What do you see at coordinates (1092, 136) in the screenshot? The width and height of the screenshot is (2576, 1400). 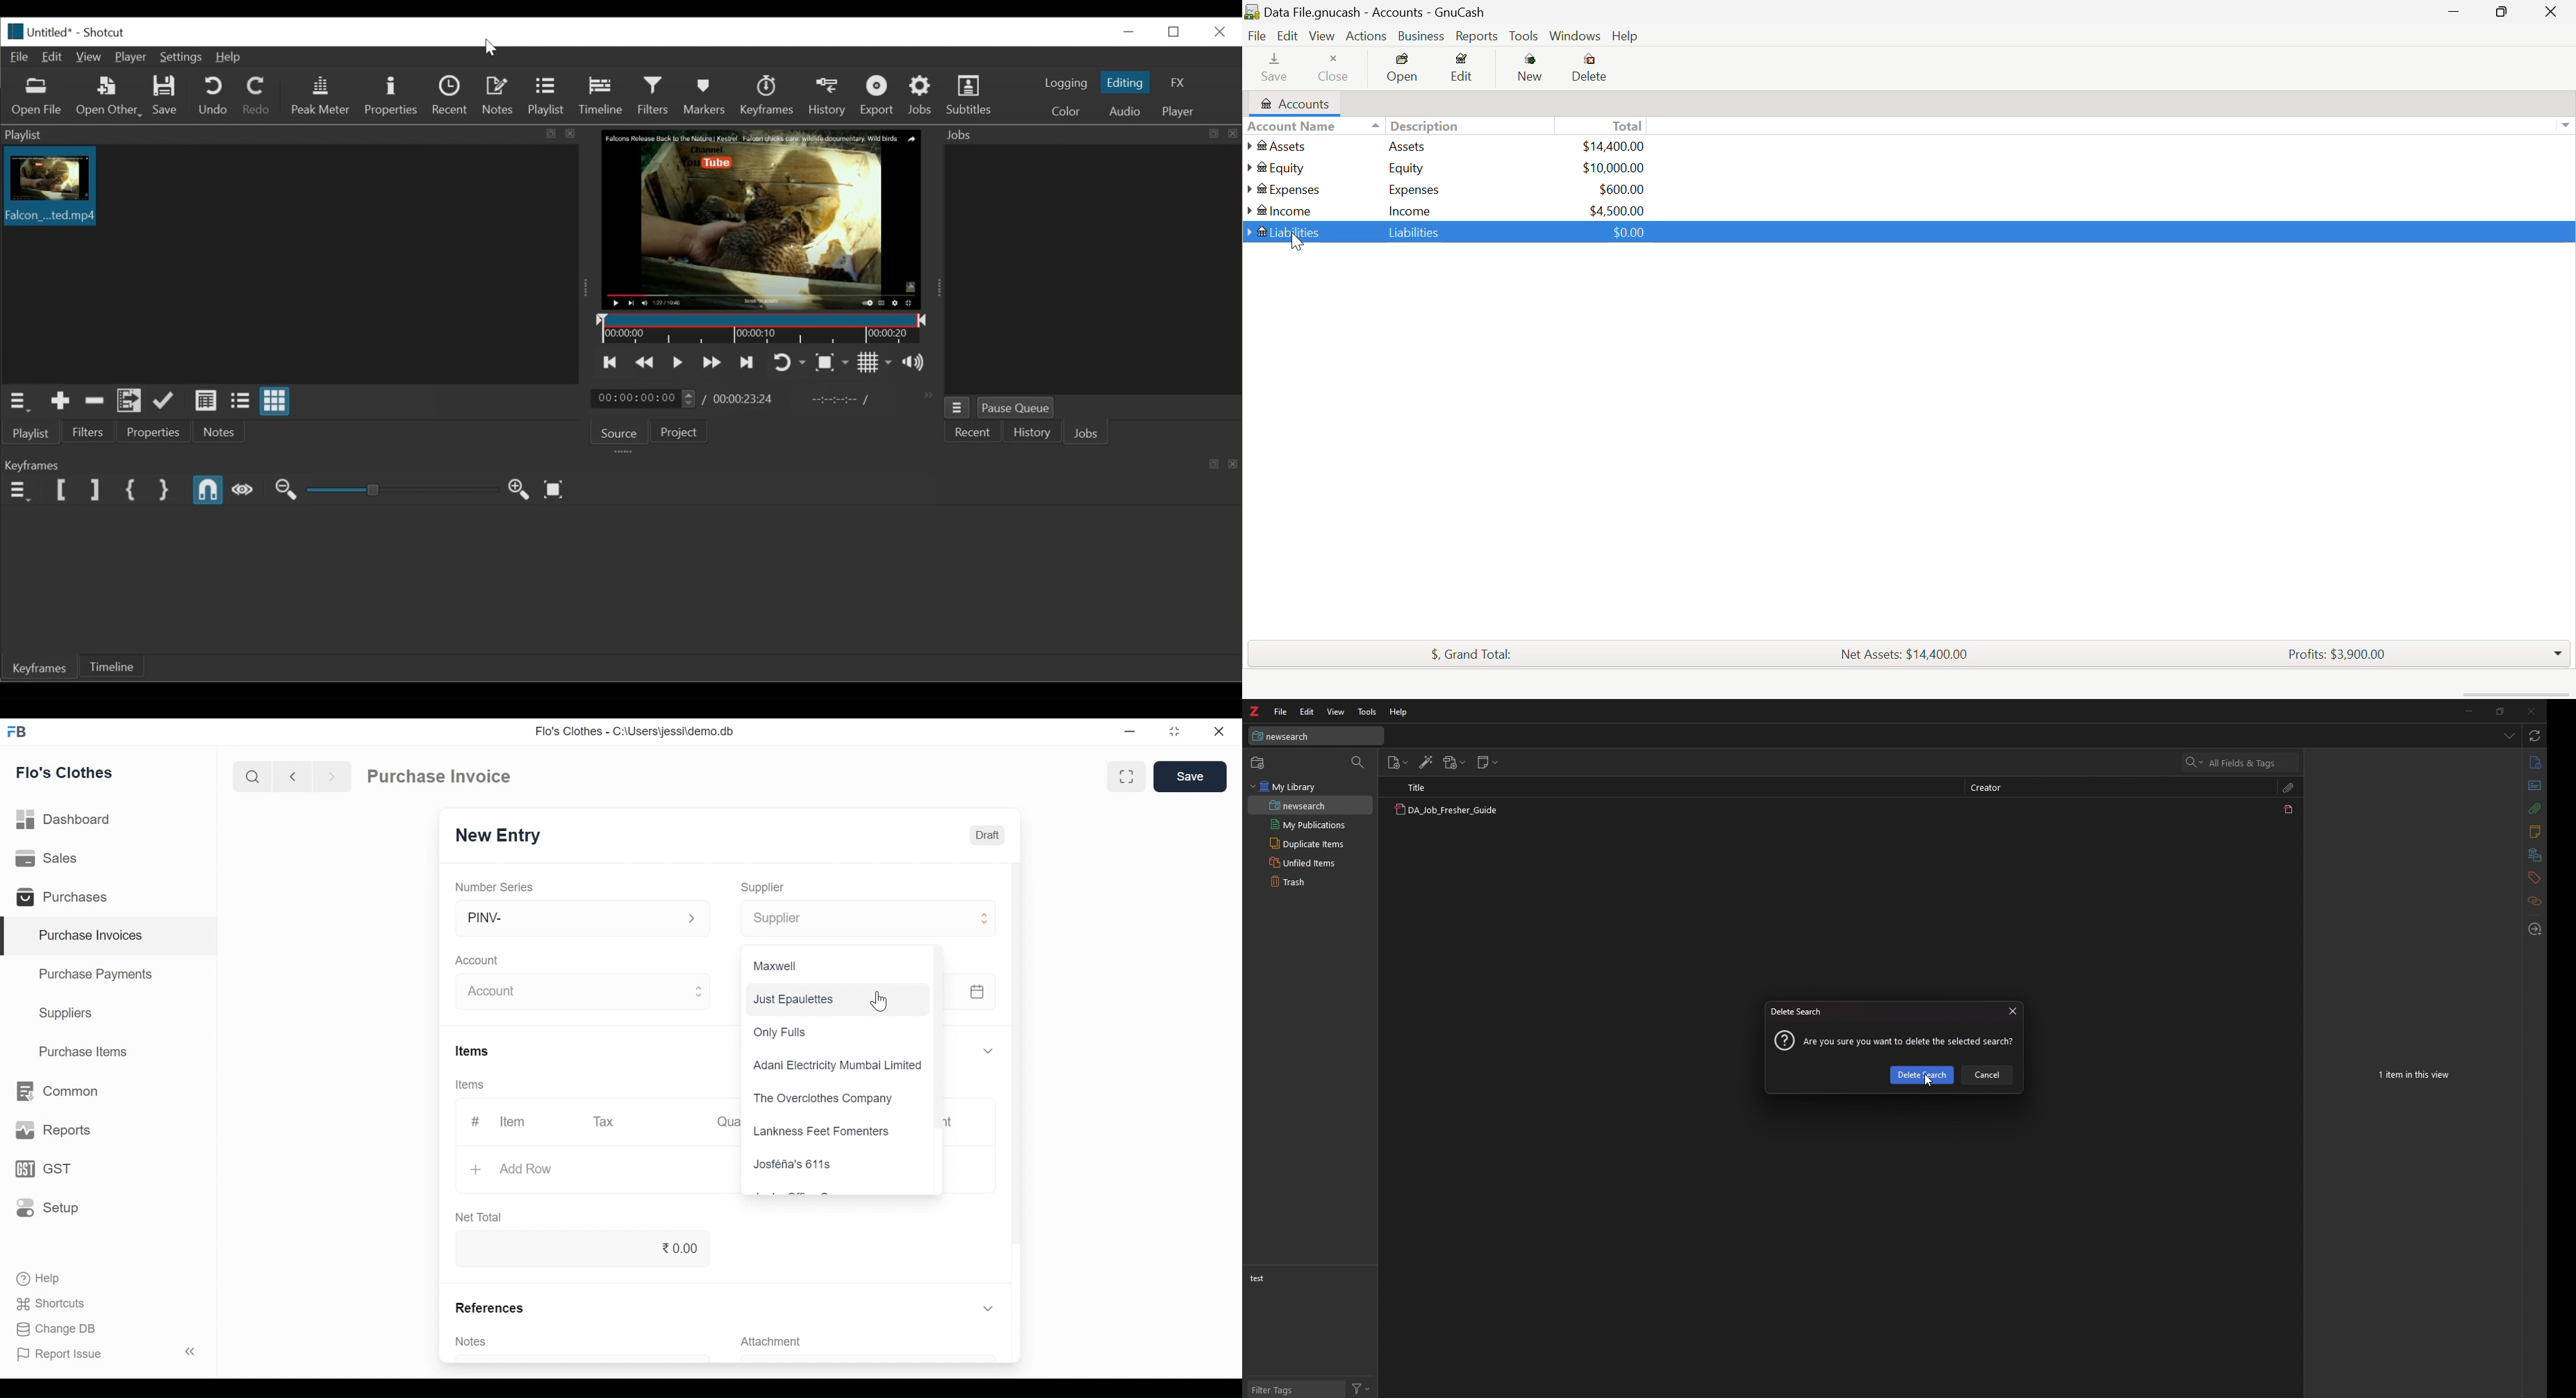 I see `Jobs Panel` at bounding box center [1092, 136].